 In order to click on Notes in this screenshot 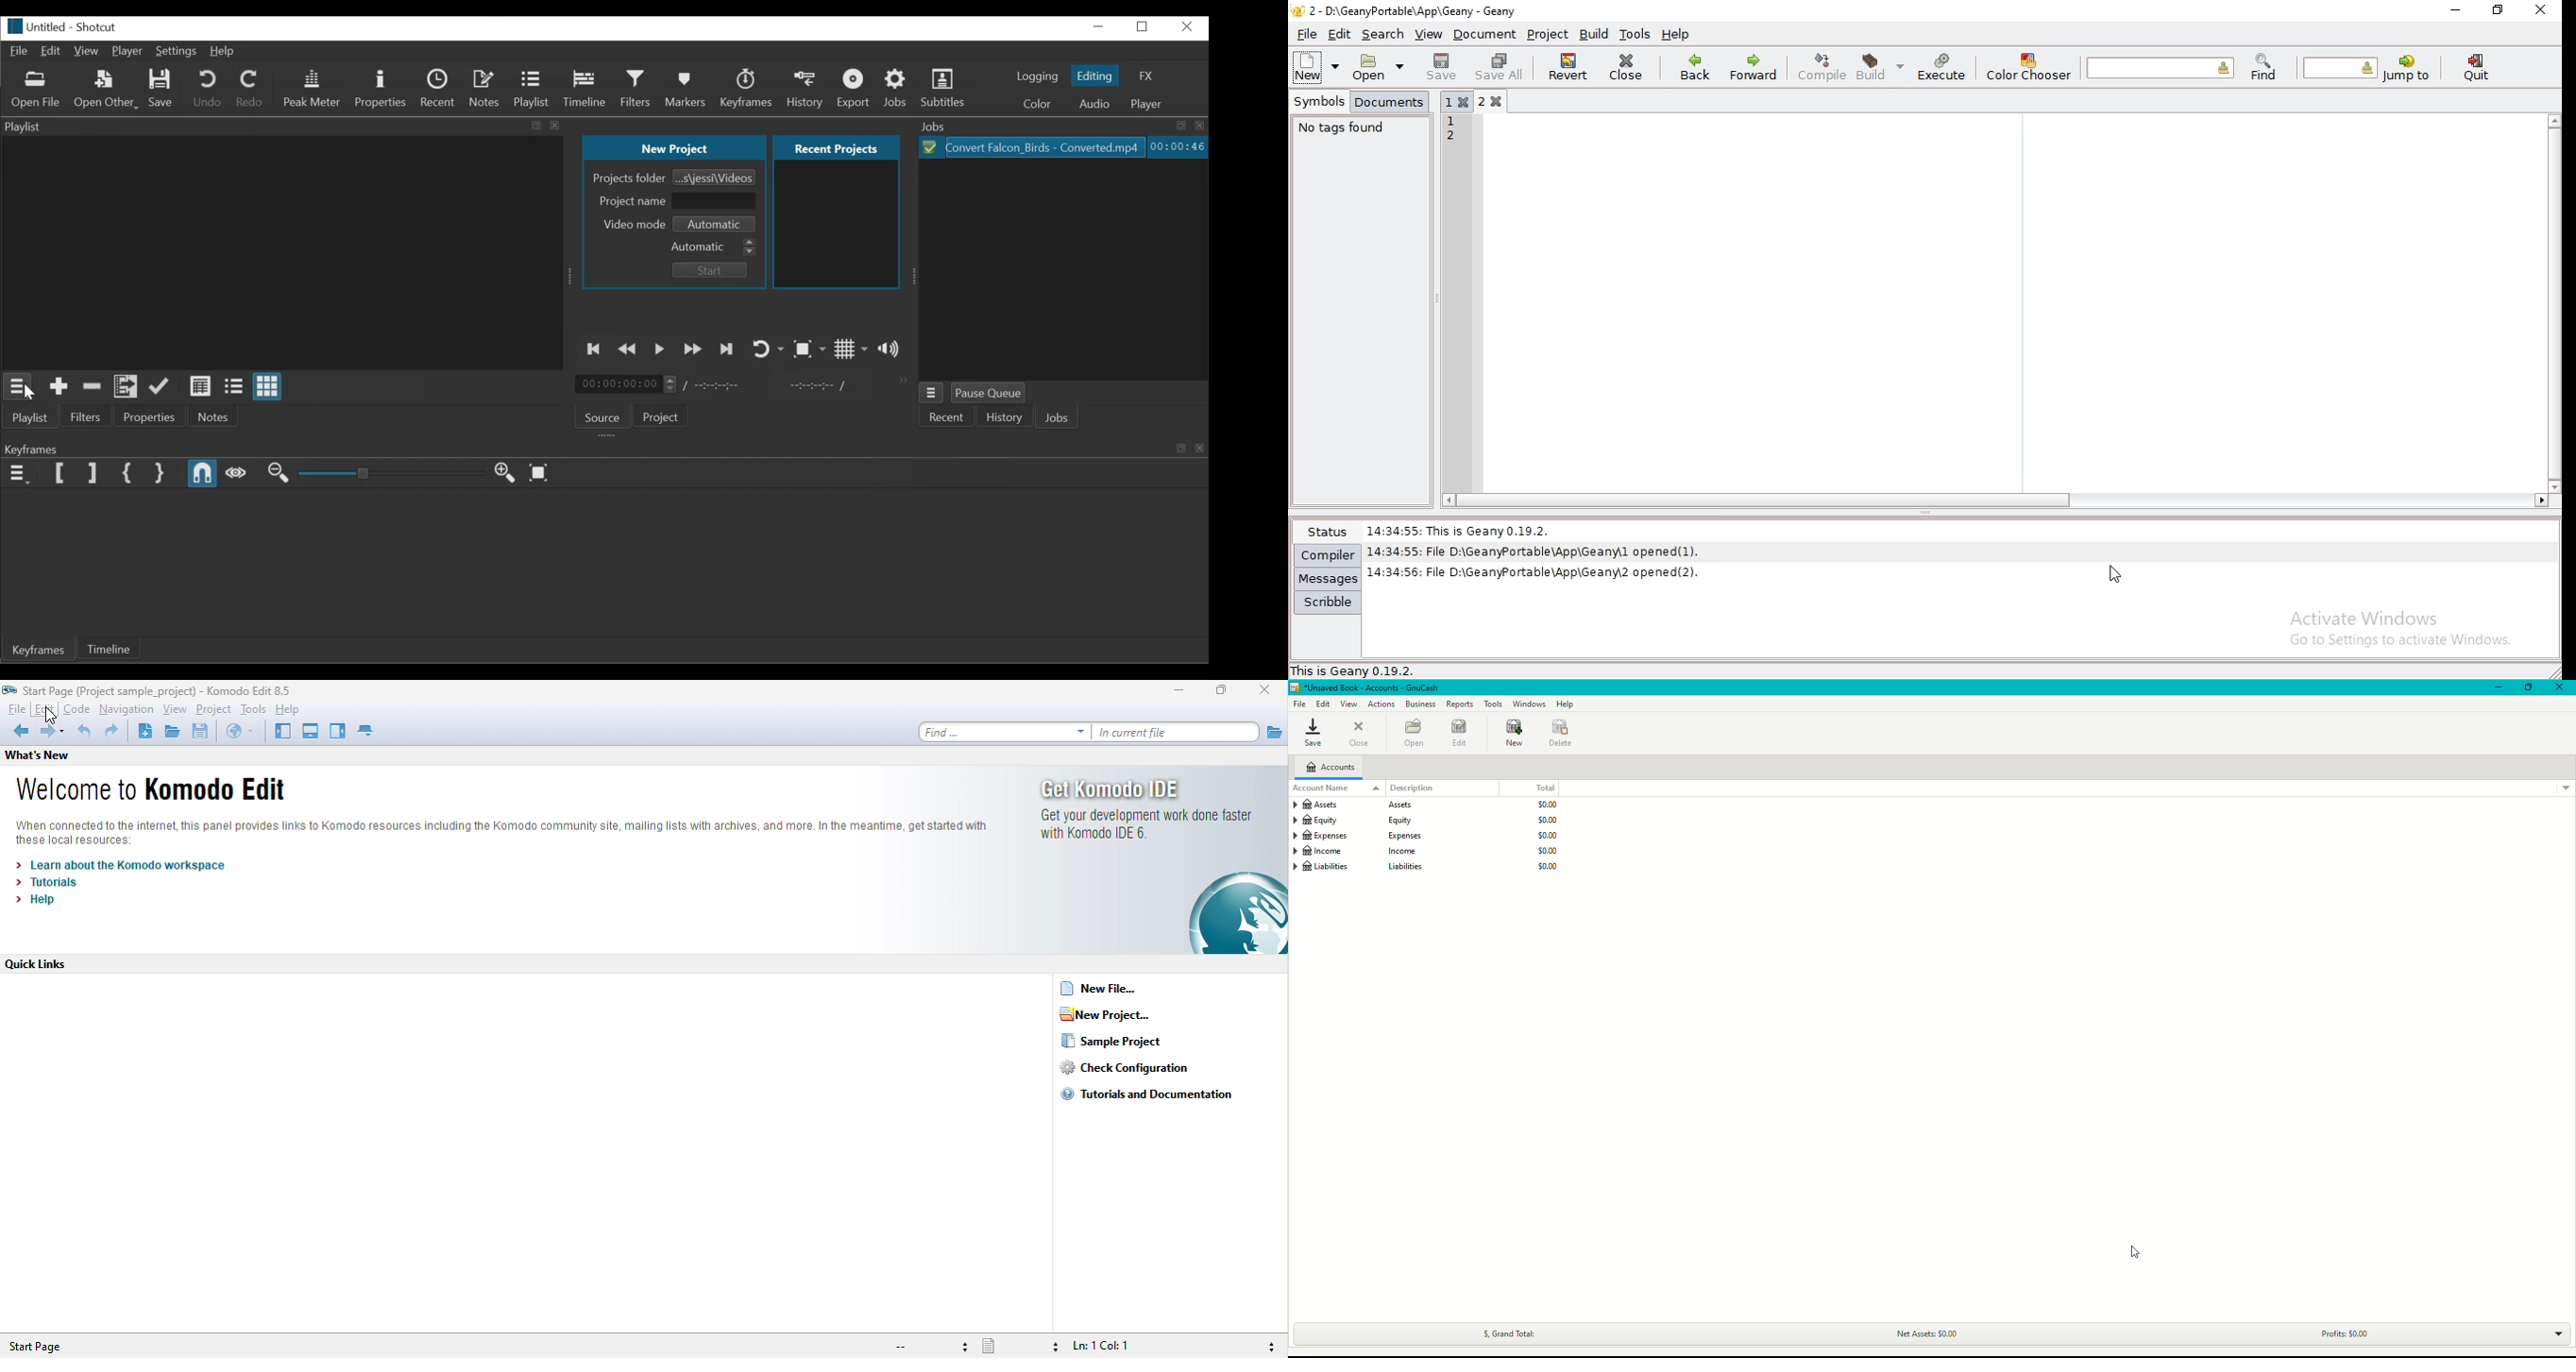, I will do `click(484, 88)`.